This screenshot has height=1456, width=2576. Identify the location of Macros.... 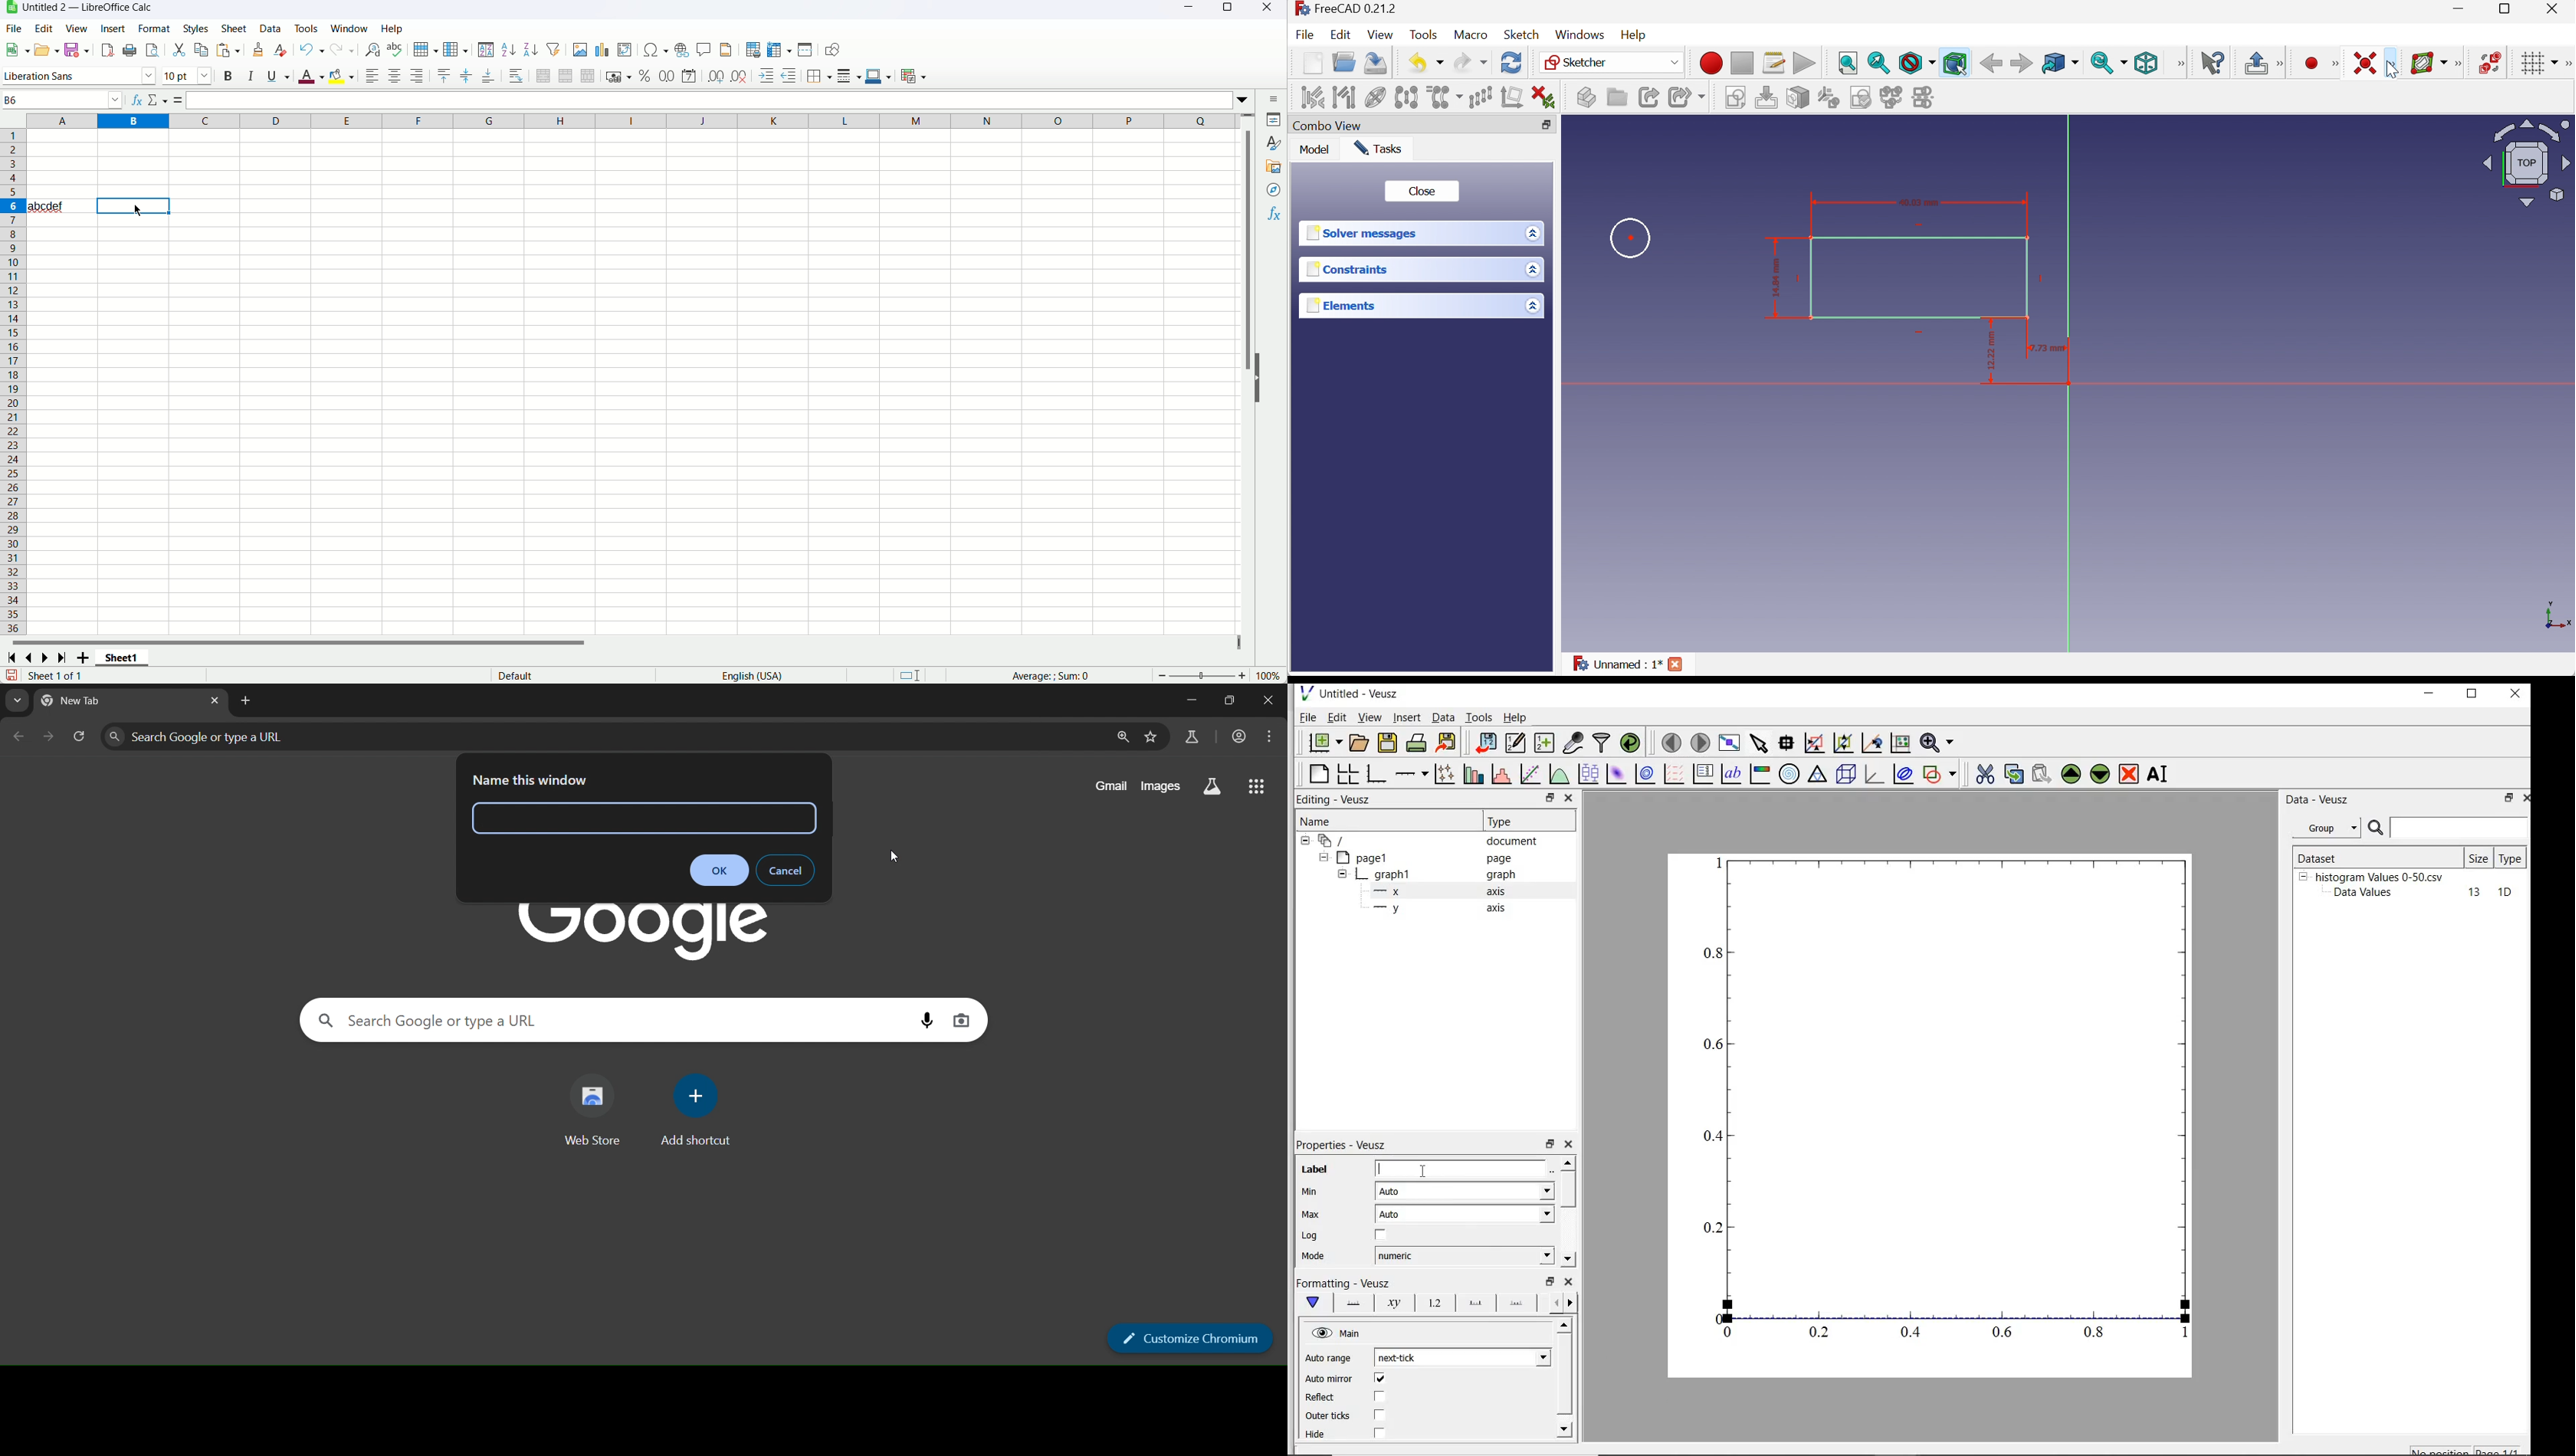
(1774, 64).